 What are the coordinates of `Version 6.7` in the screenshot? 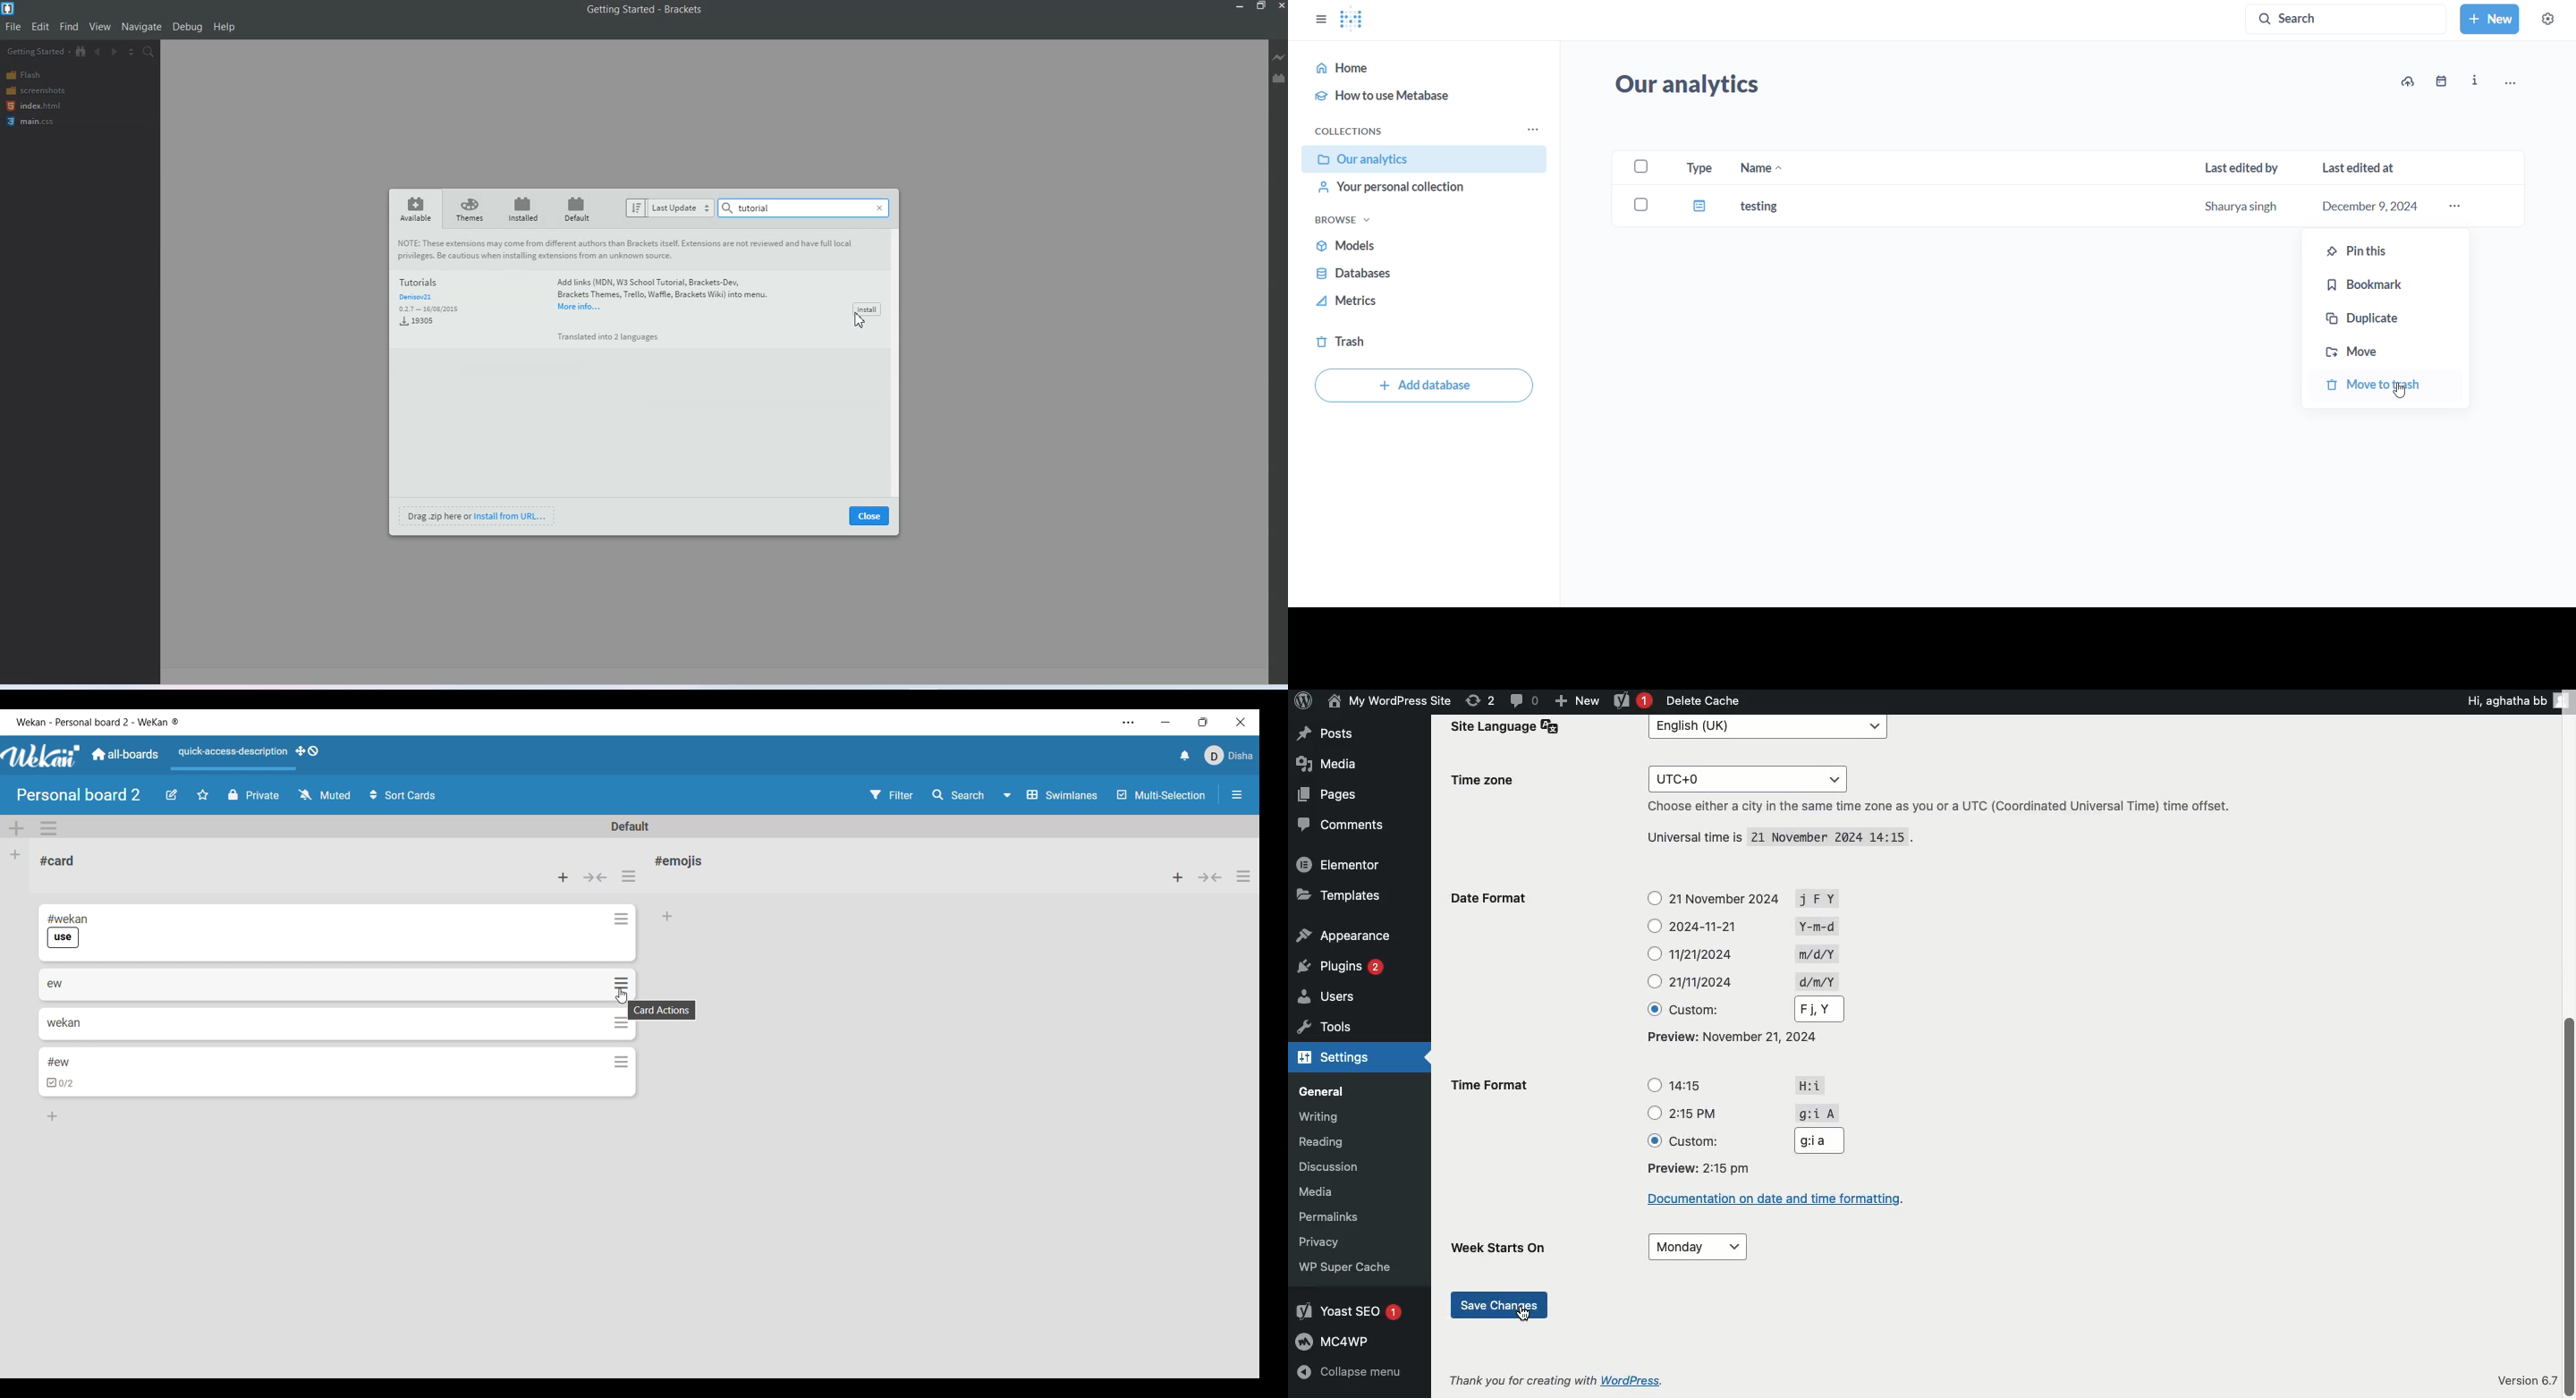 It's located at (2526, 1378).